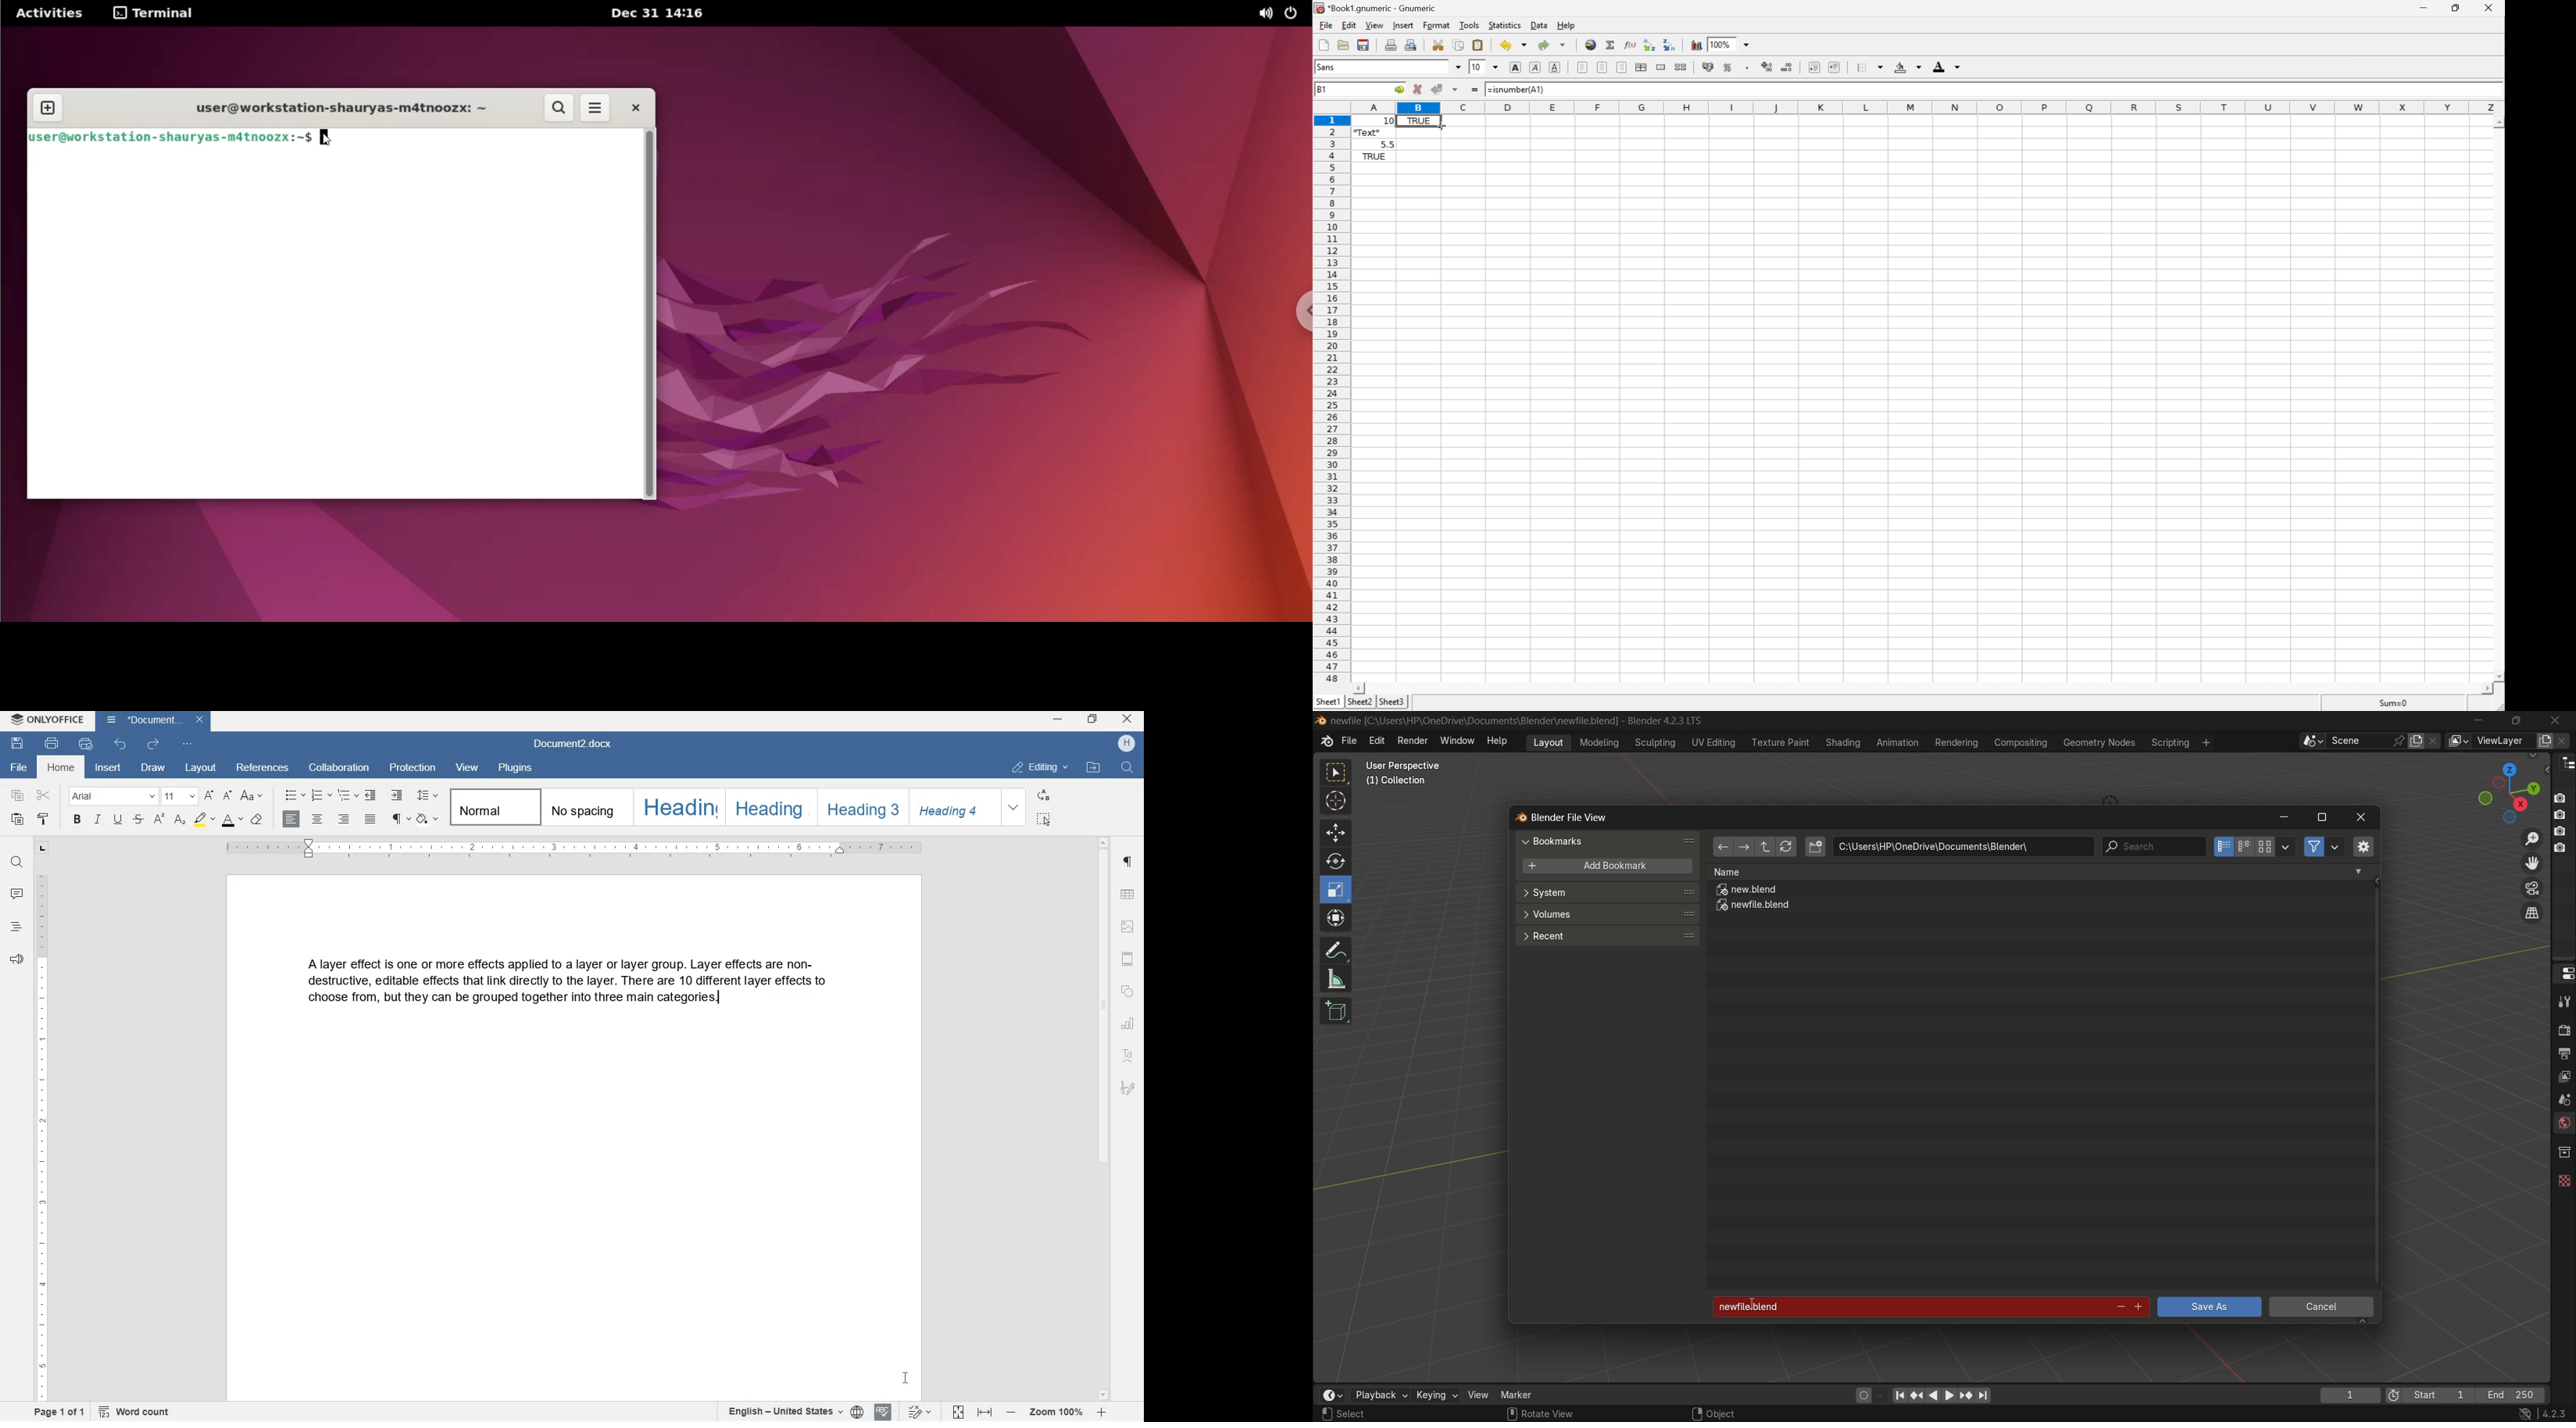 Image resolution: width=2576 pixels, height=1428 pixels. What do you see at coordinates (17, 796) in the screenshot?
I see `COPY` at bounding box center [17, 796].